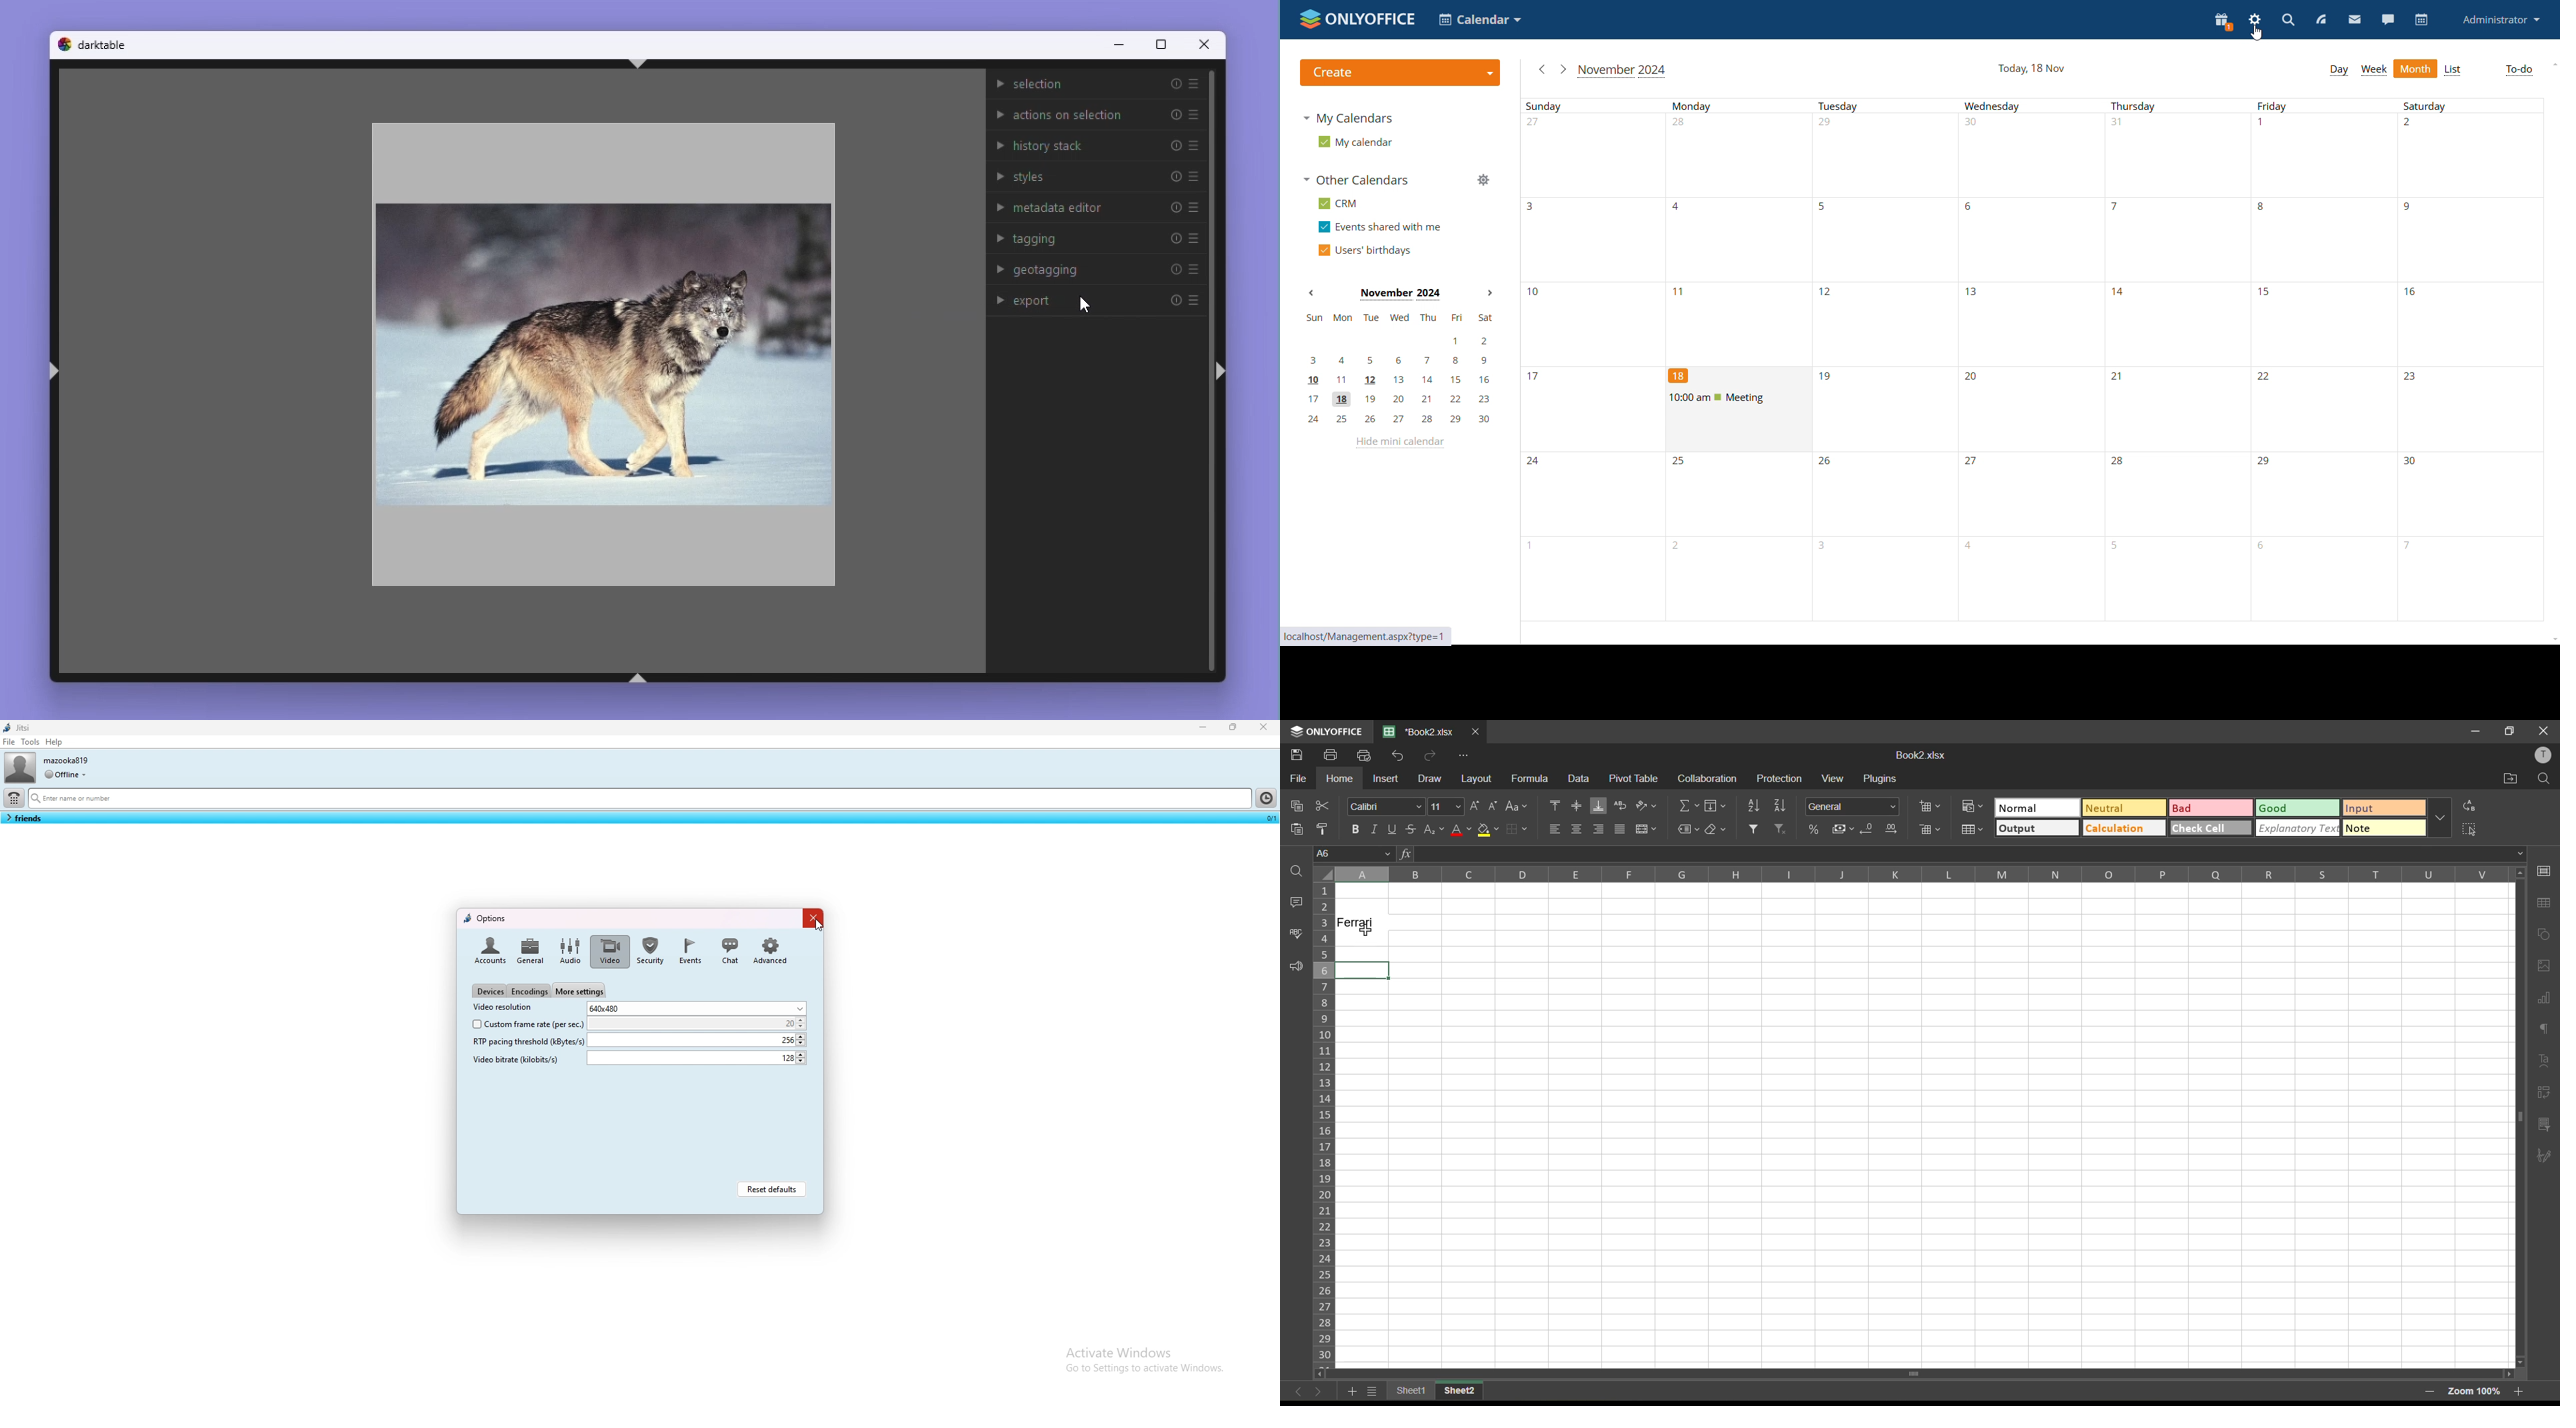 This screenshot has height=1428, width=2576. I want to click on bad, so click(2209, 809).